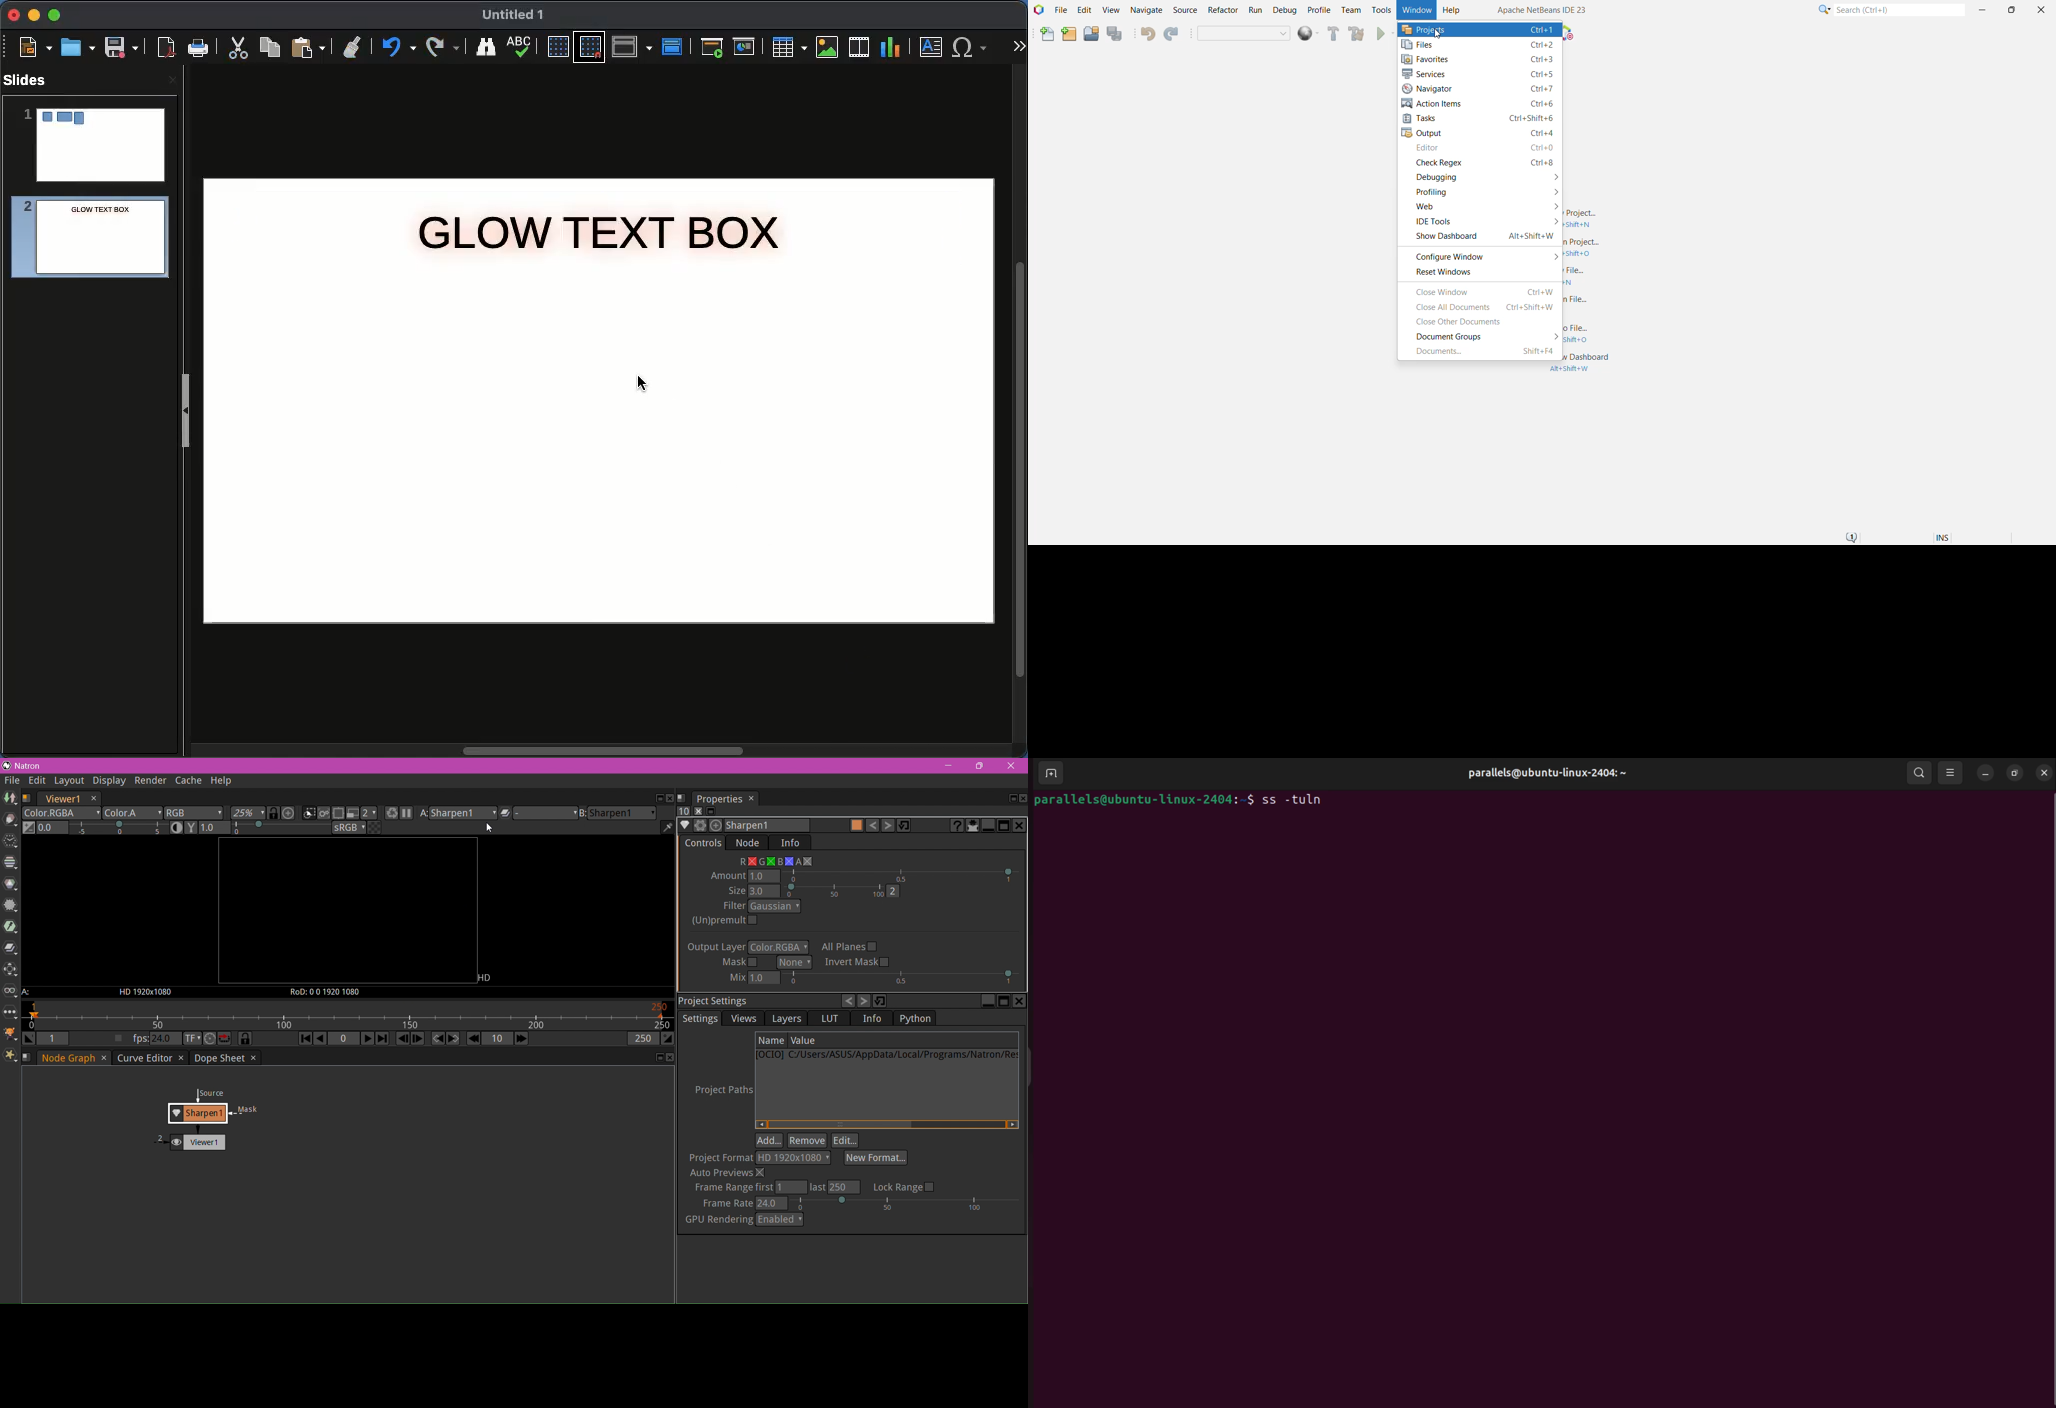  What do you see at coordinates (1333, 34) in the screenshot?
I see `Build Project` at bounding box center [1333, 34].